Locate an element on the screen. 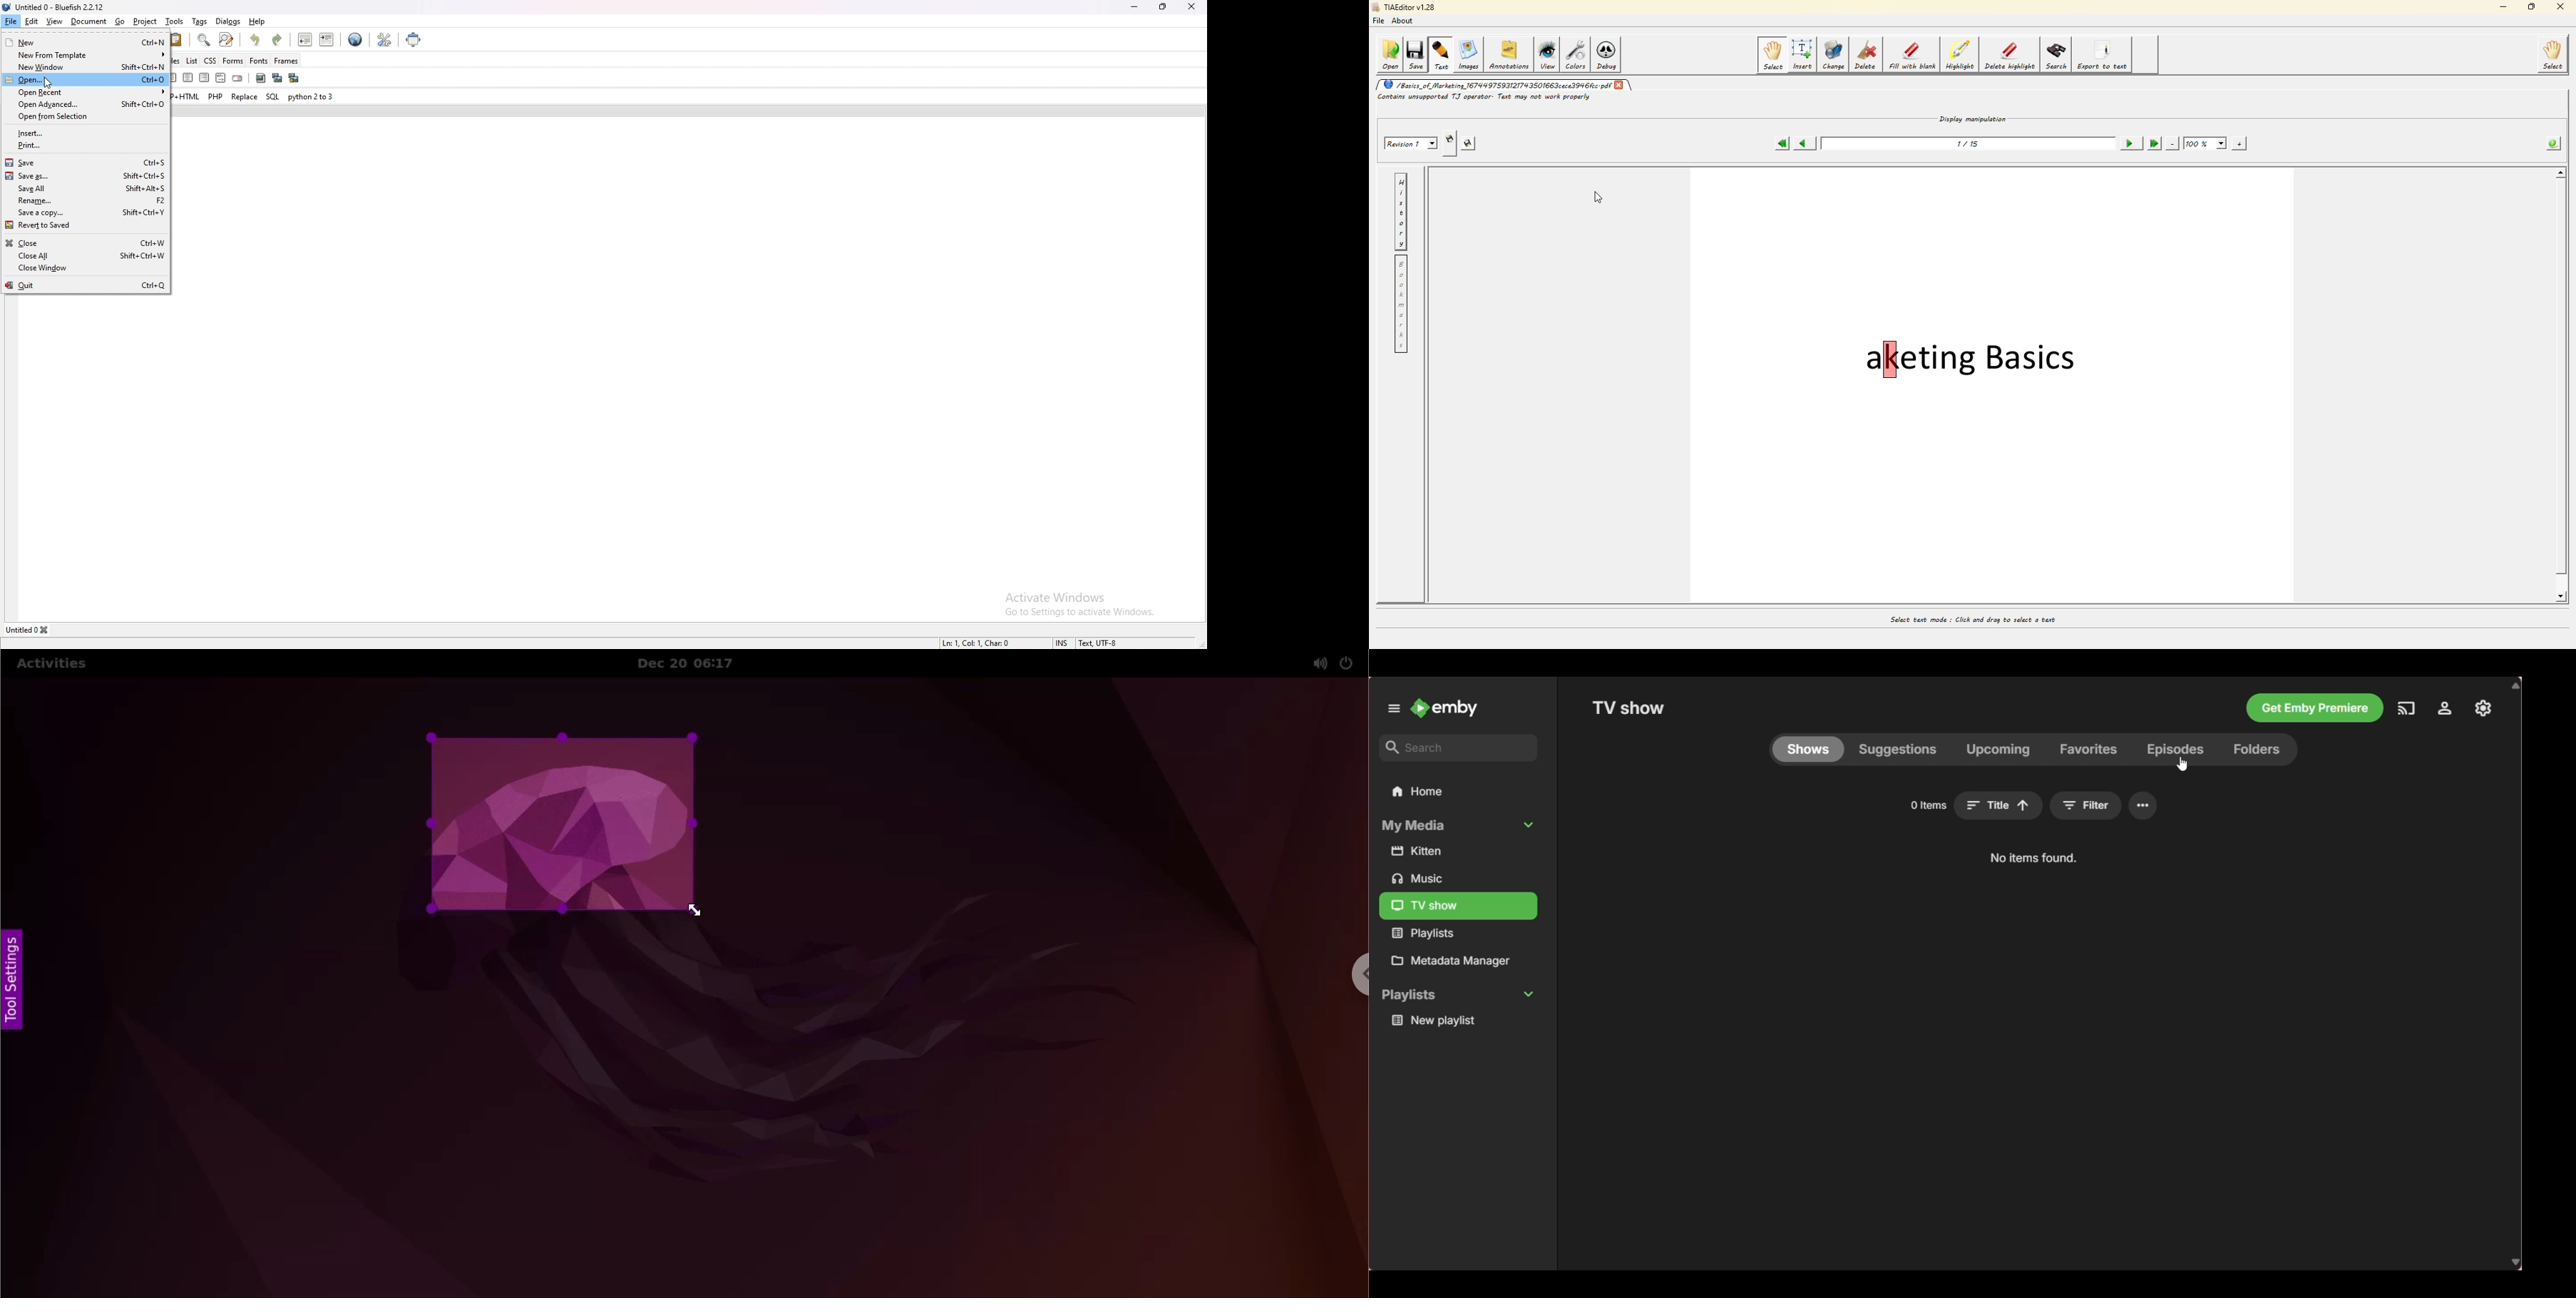  Vertical slide bar is located at coordinates (2515, 828).